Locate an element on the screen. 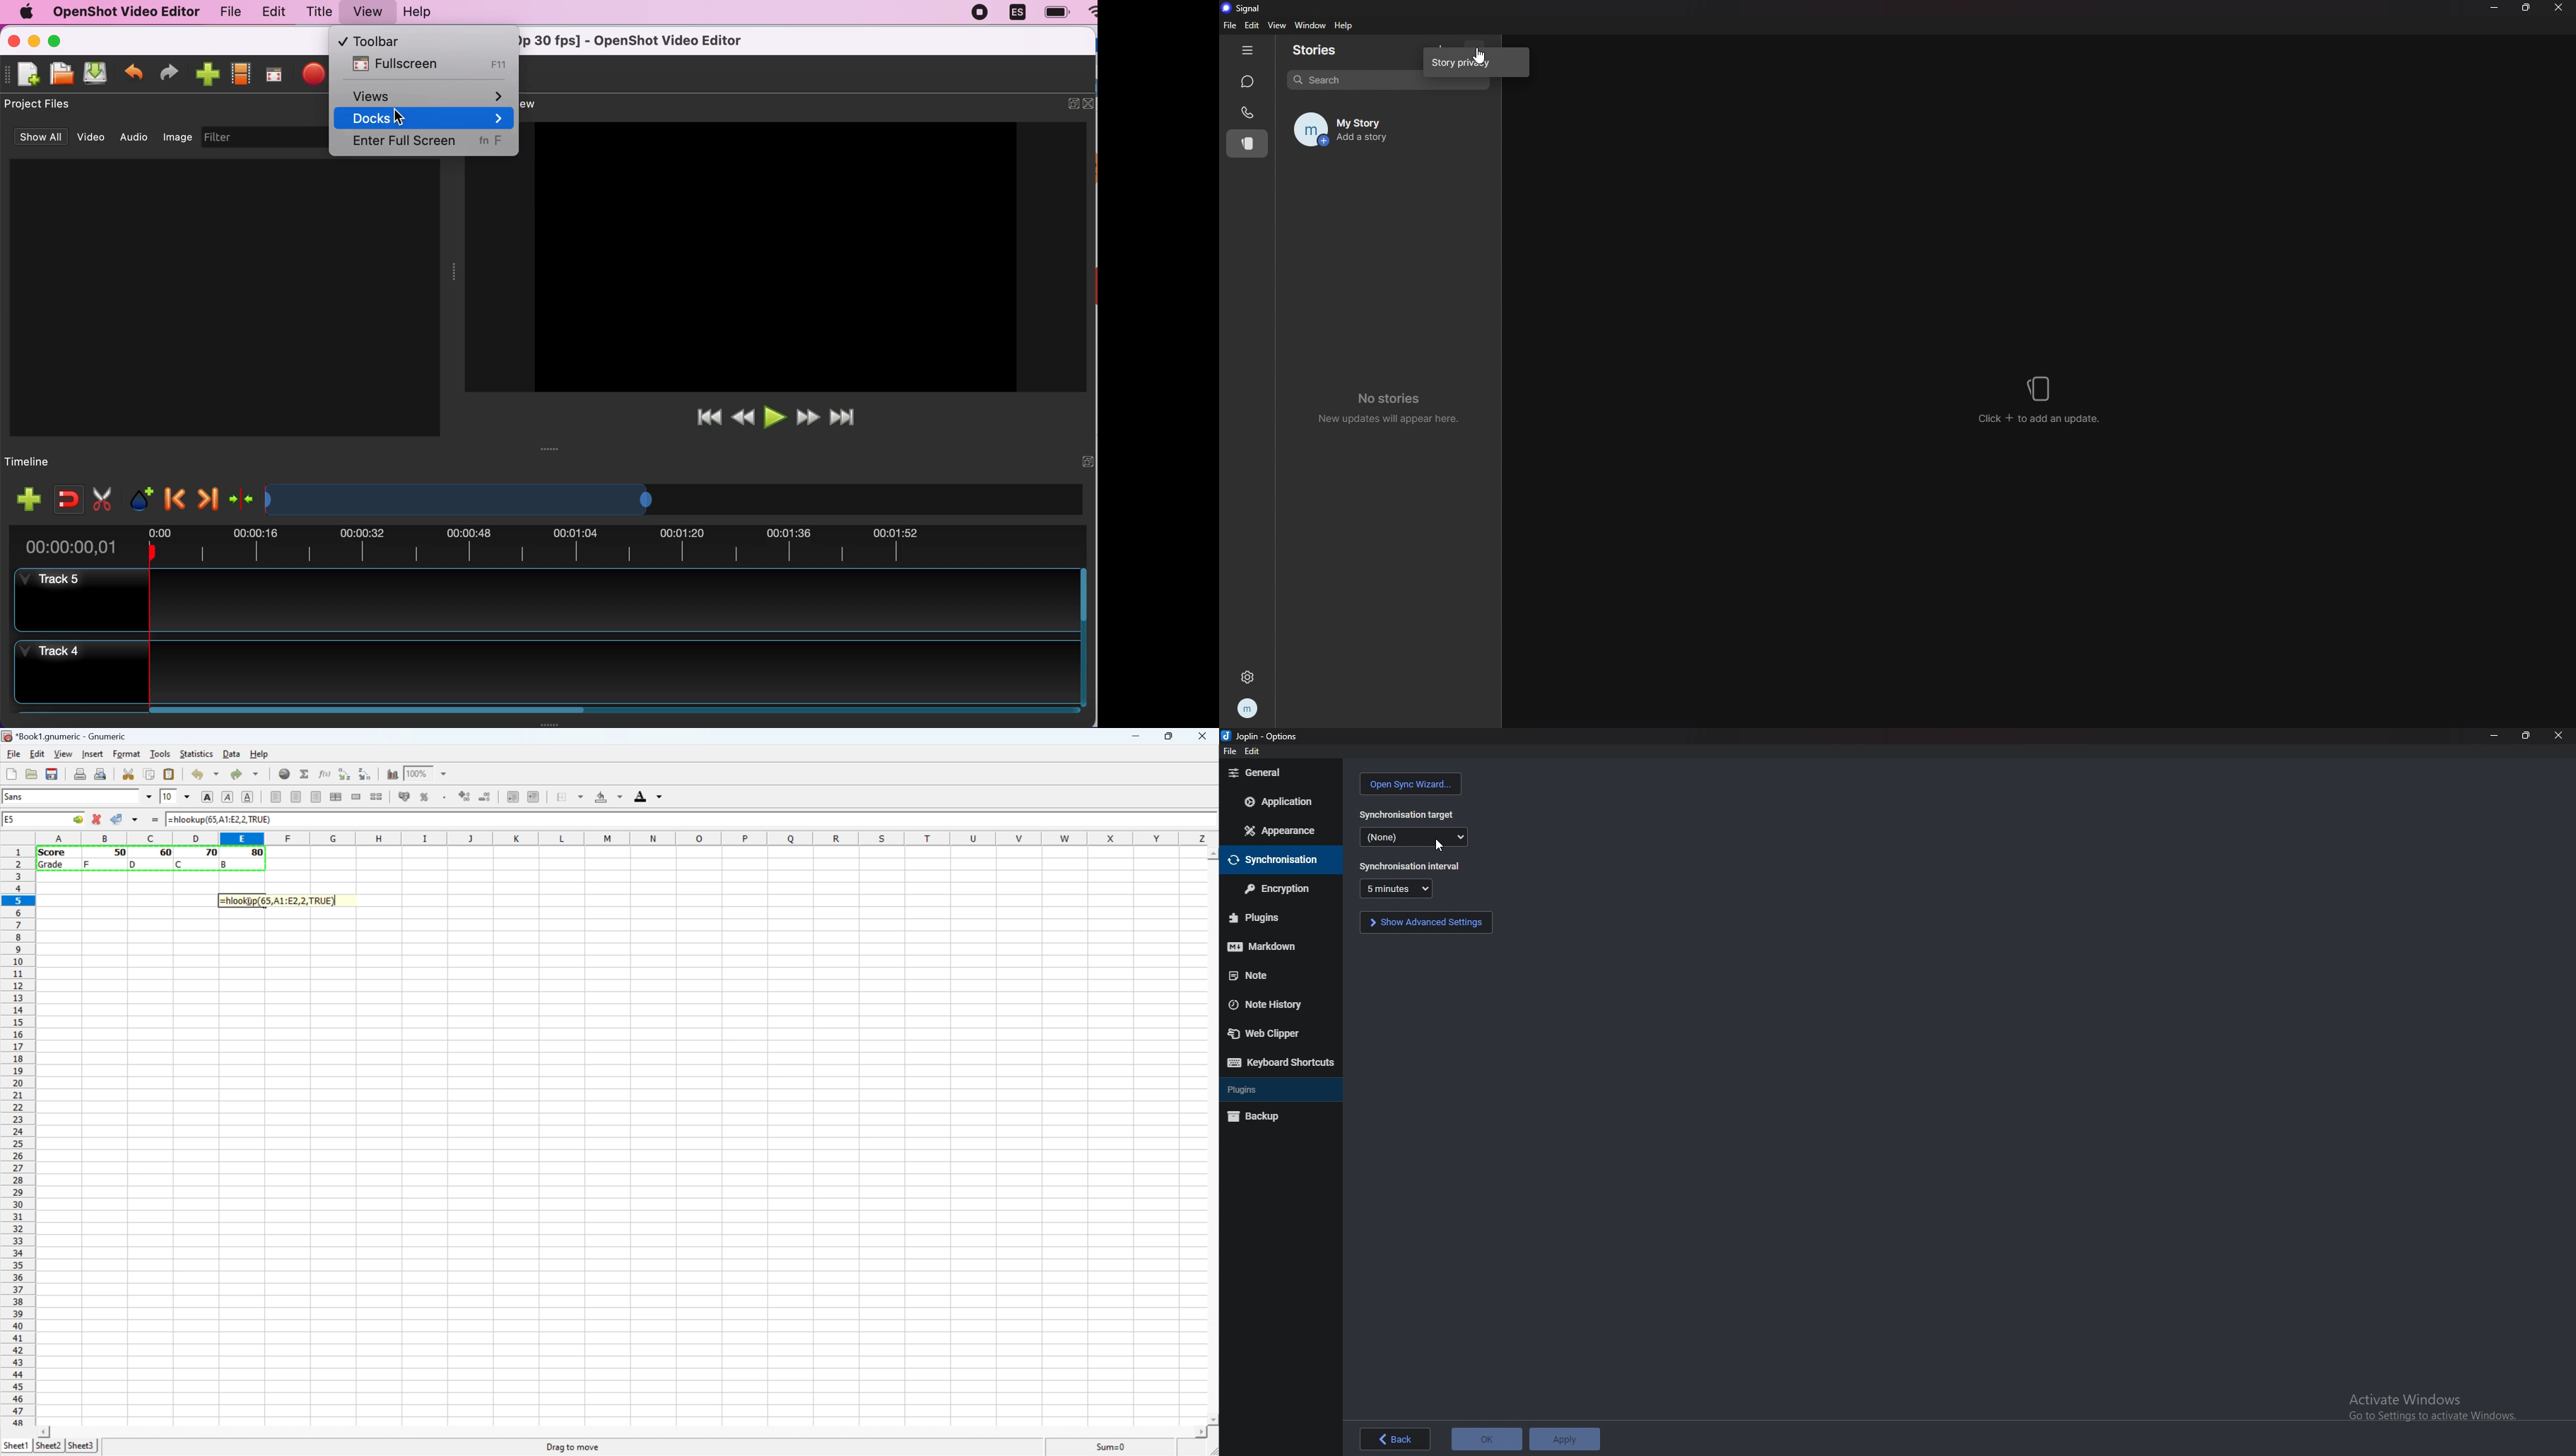  70 is located at coordinates (209, 853).